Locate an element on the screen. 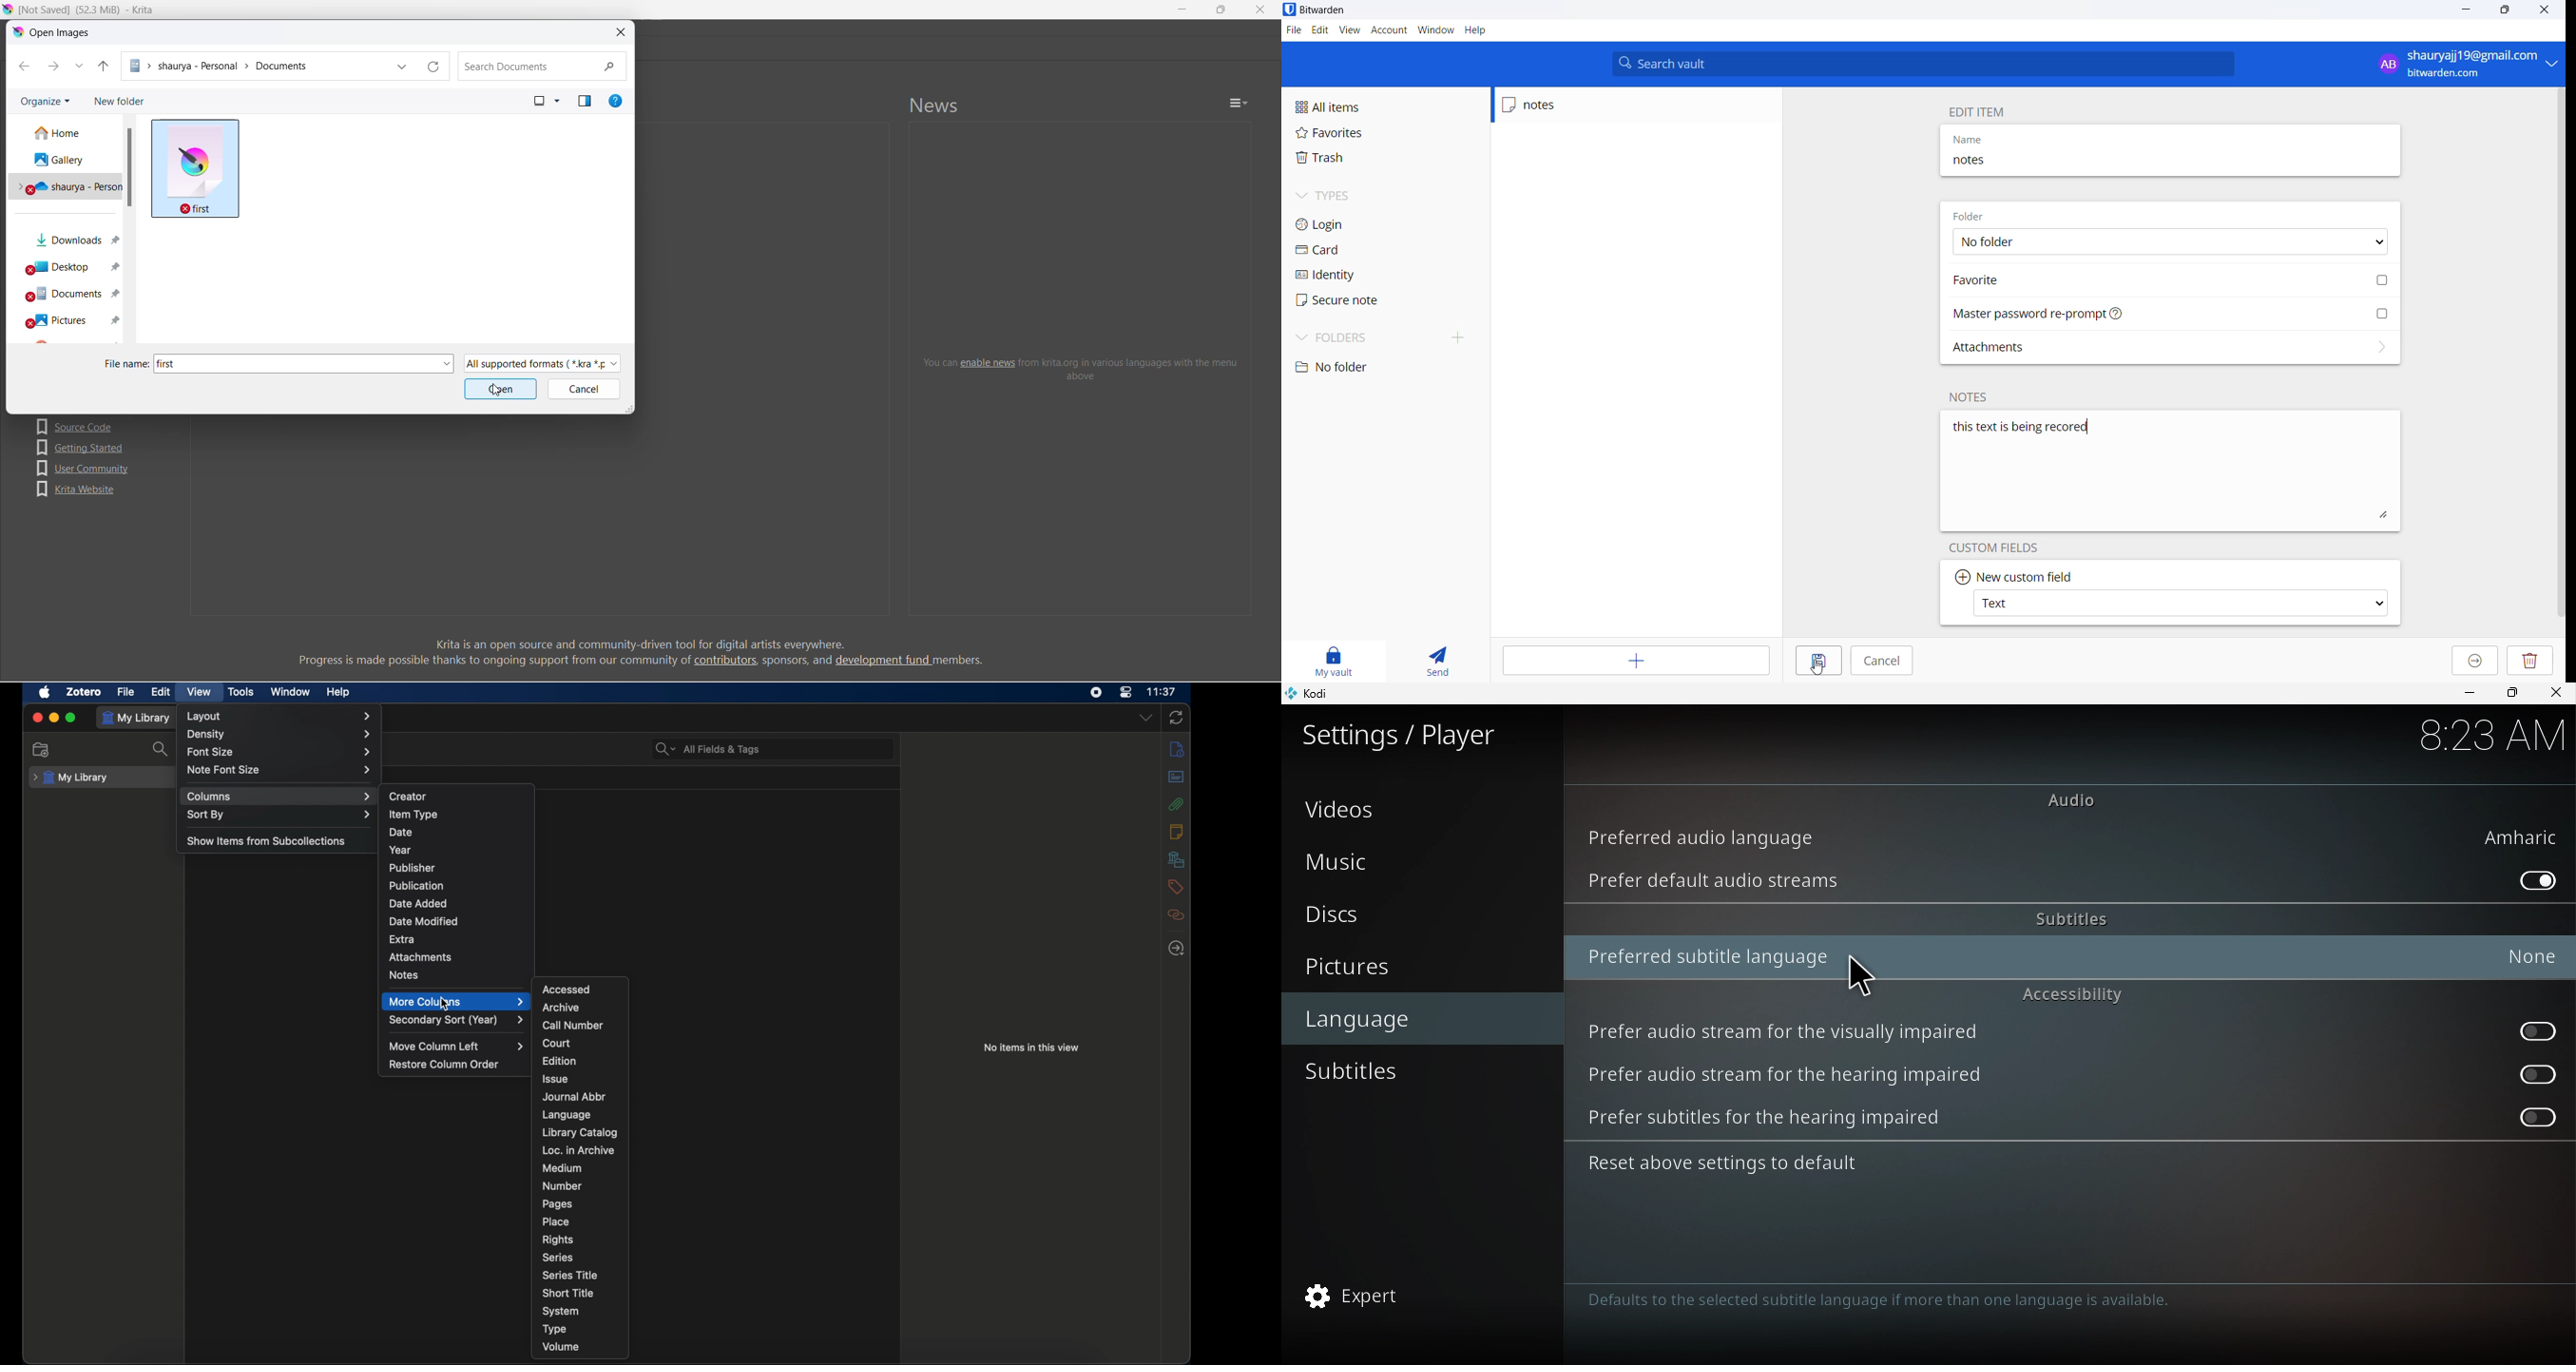  Reset above settings to default is located at coordinates (1746, 1167).